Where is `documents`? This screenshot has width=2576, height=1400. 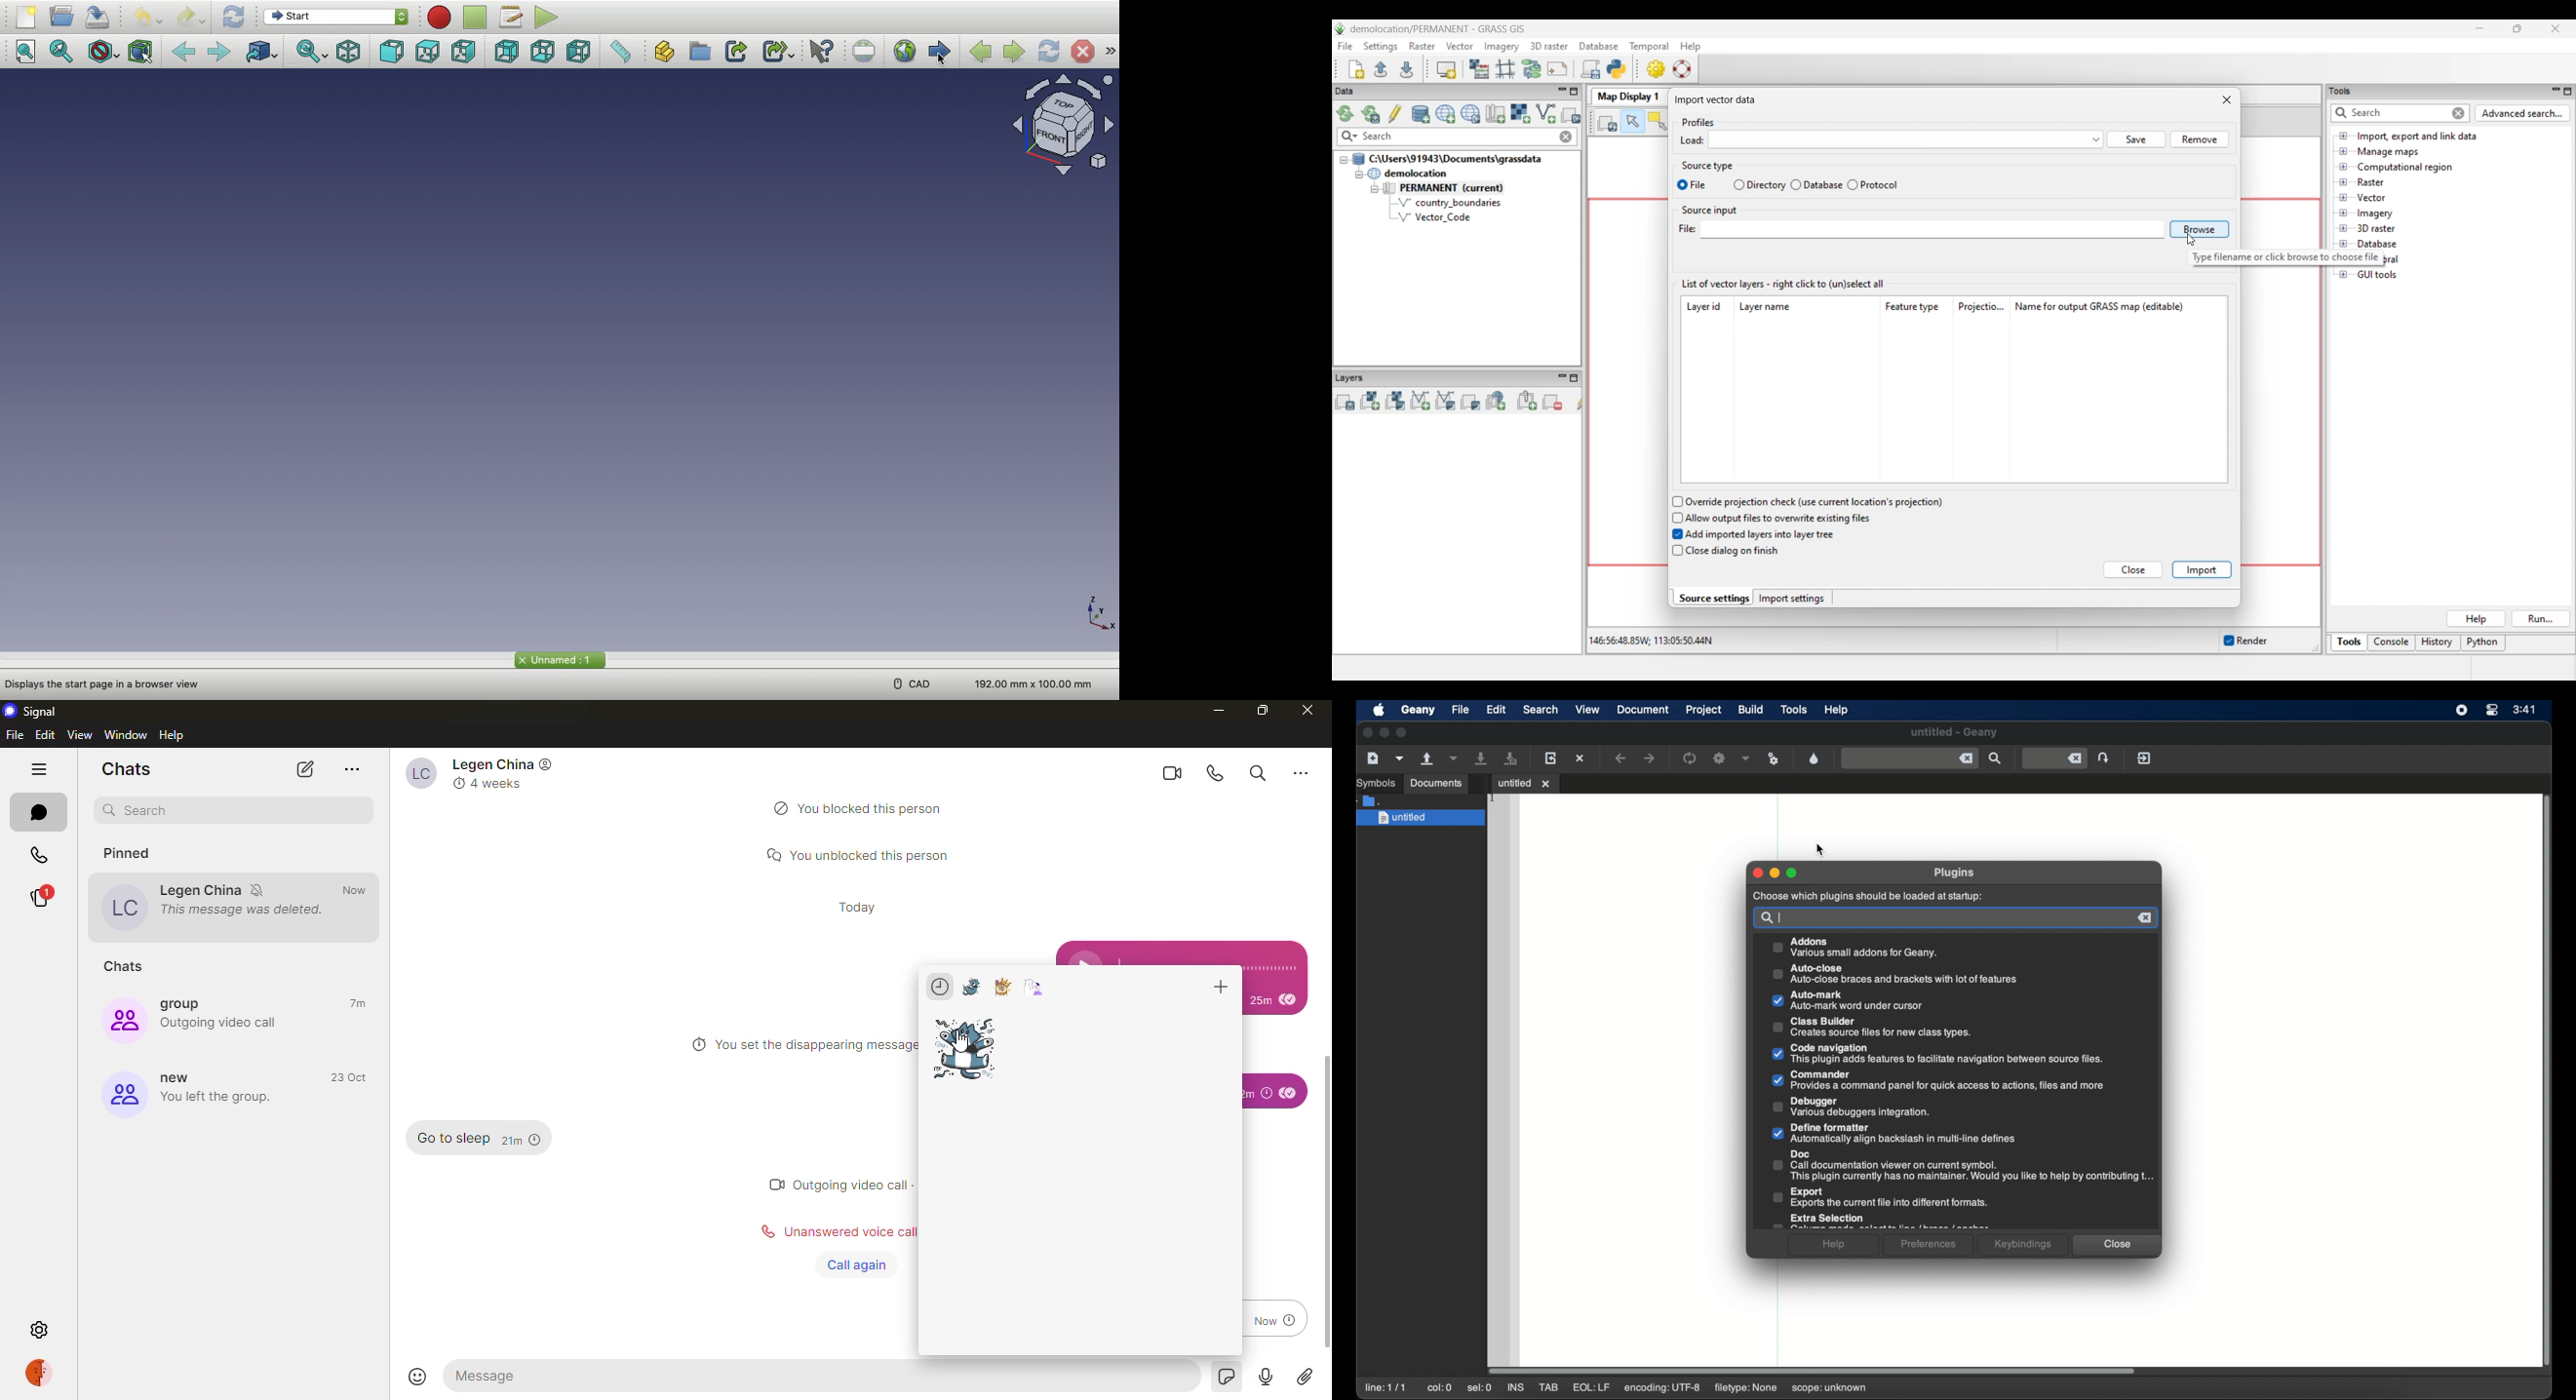
documents is located at coordinates (1435, 784).